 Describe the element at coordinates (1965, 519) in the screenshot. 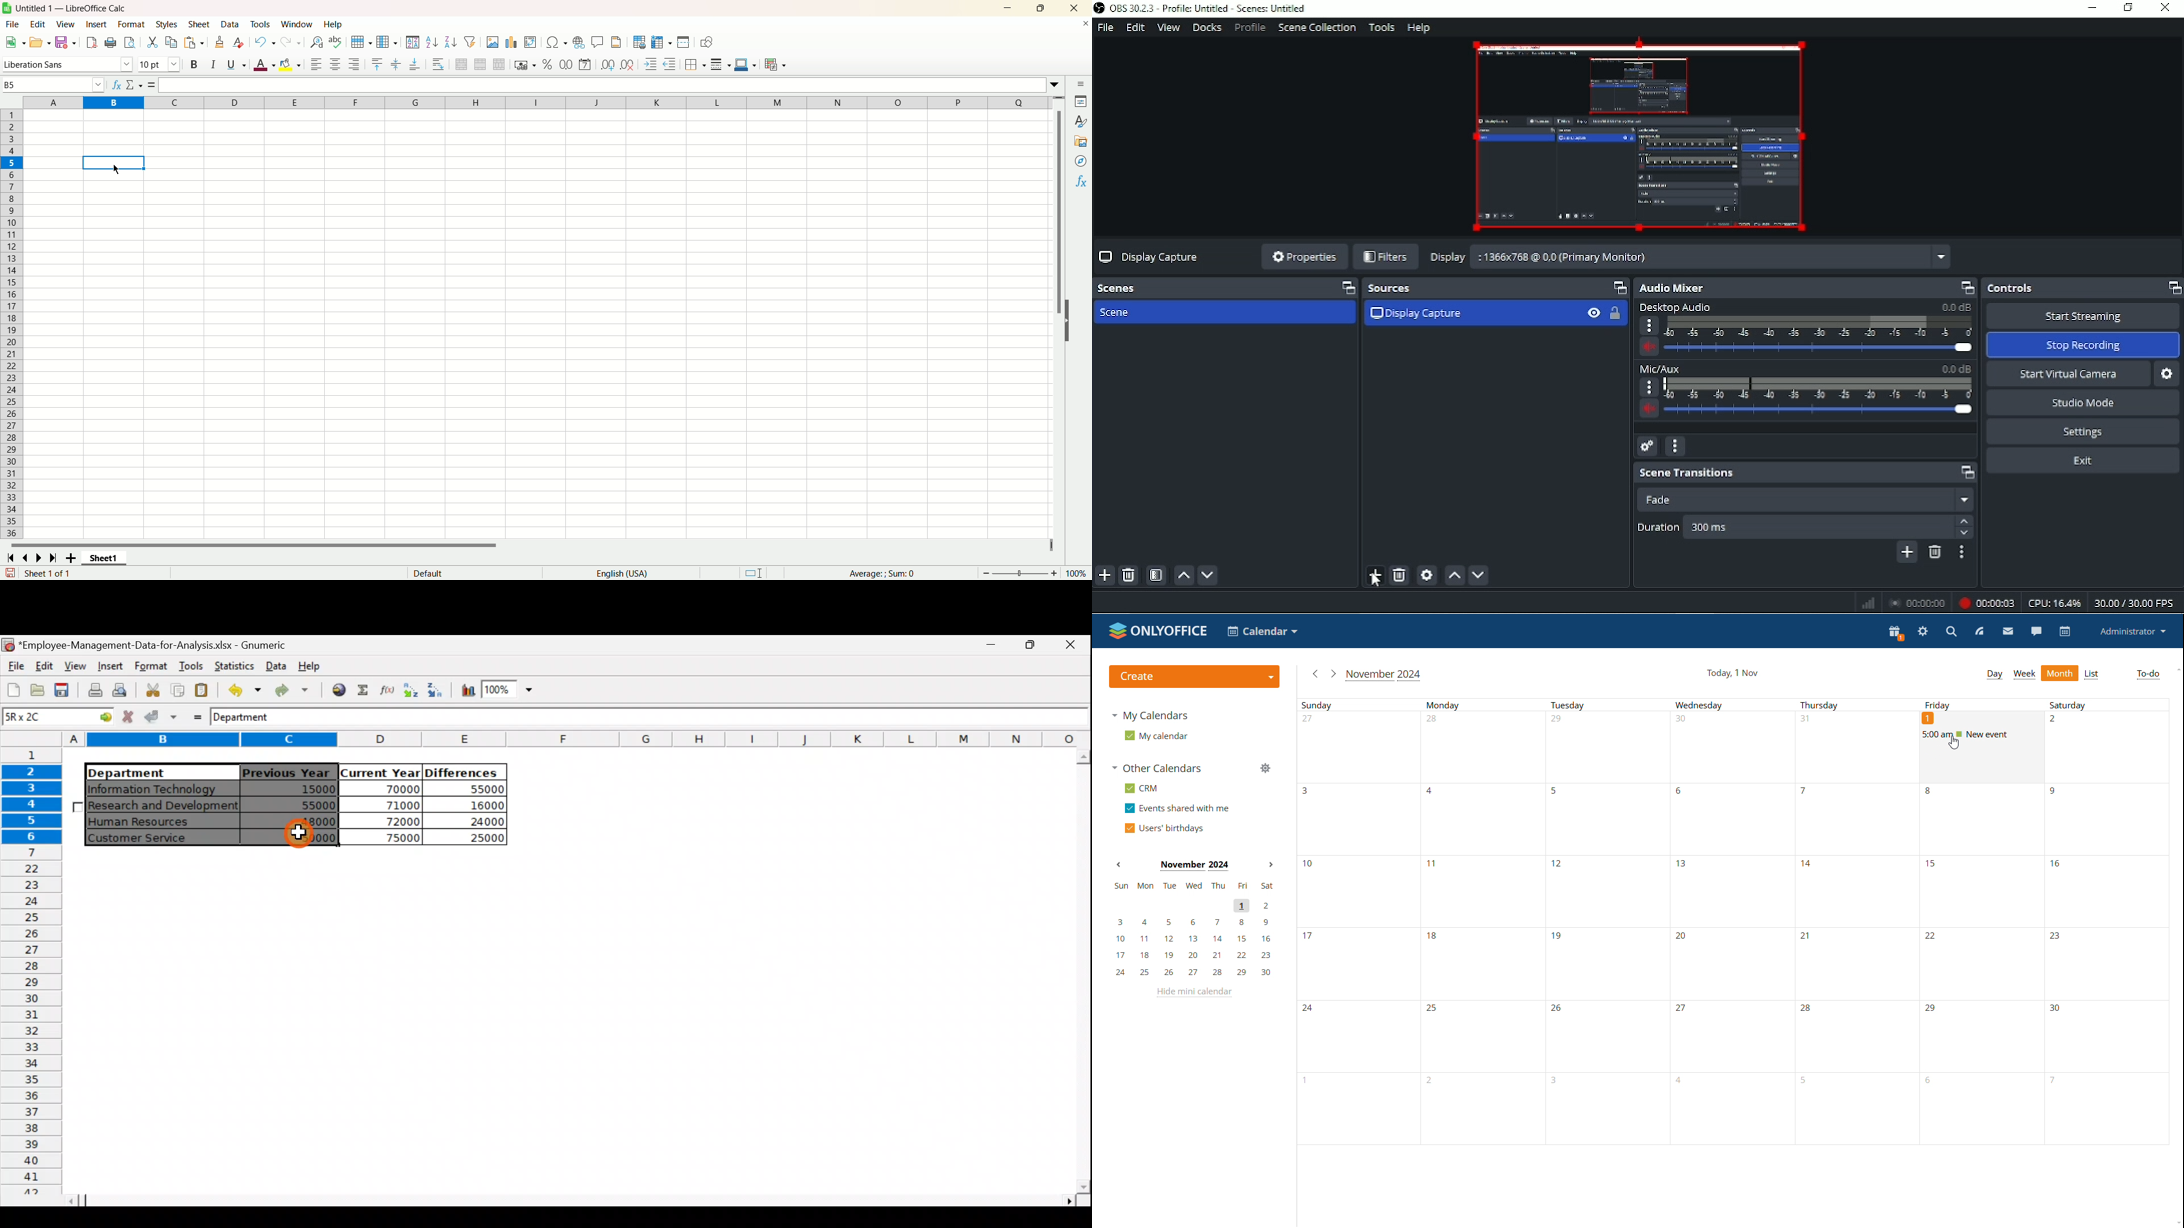

I see `Up arrow` at that location.